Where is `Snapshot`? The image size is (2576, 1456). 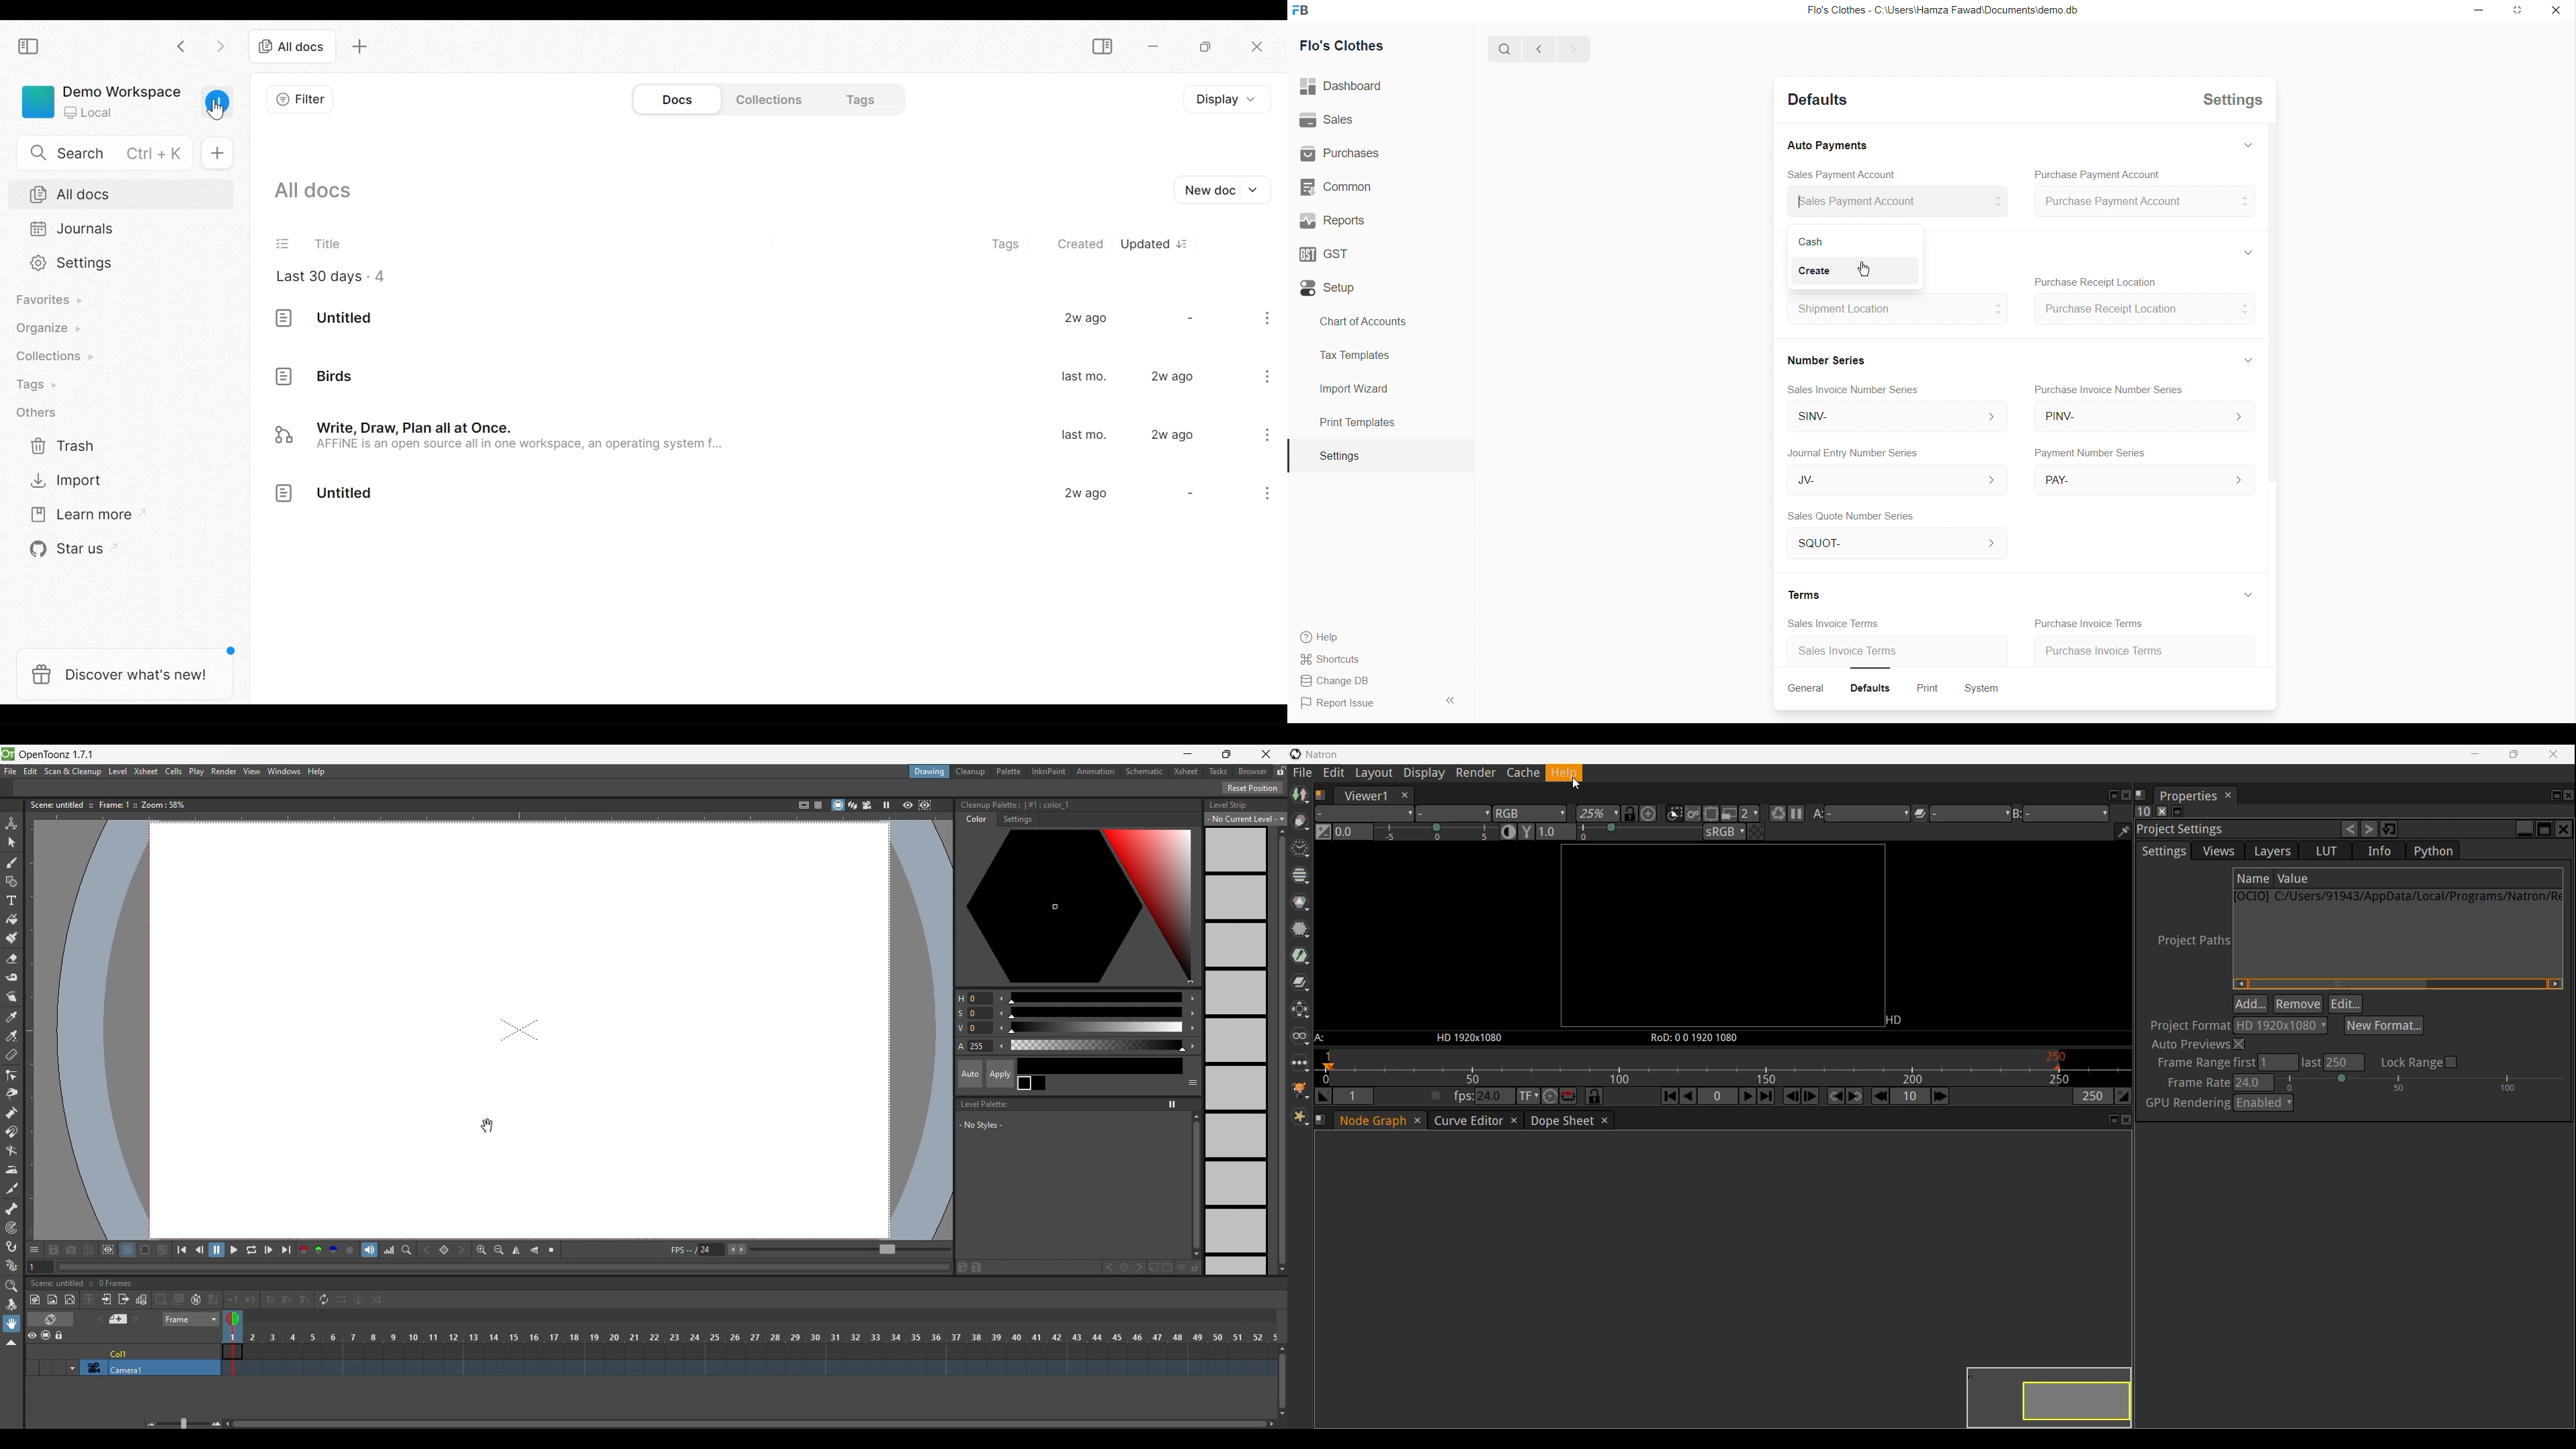 Snapshot is located at coordinates (71, 1250).